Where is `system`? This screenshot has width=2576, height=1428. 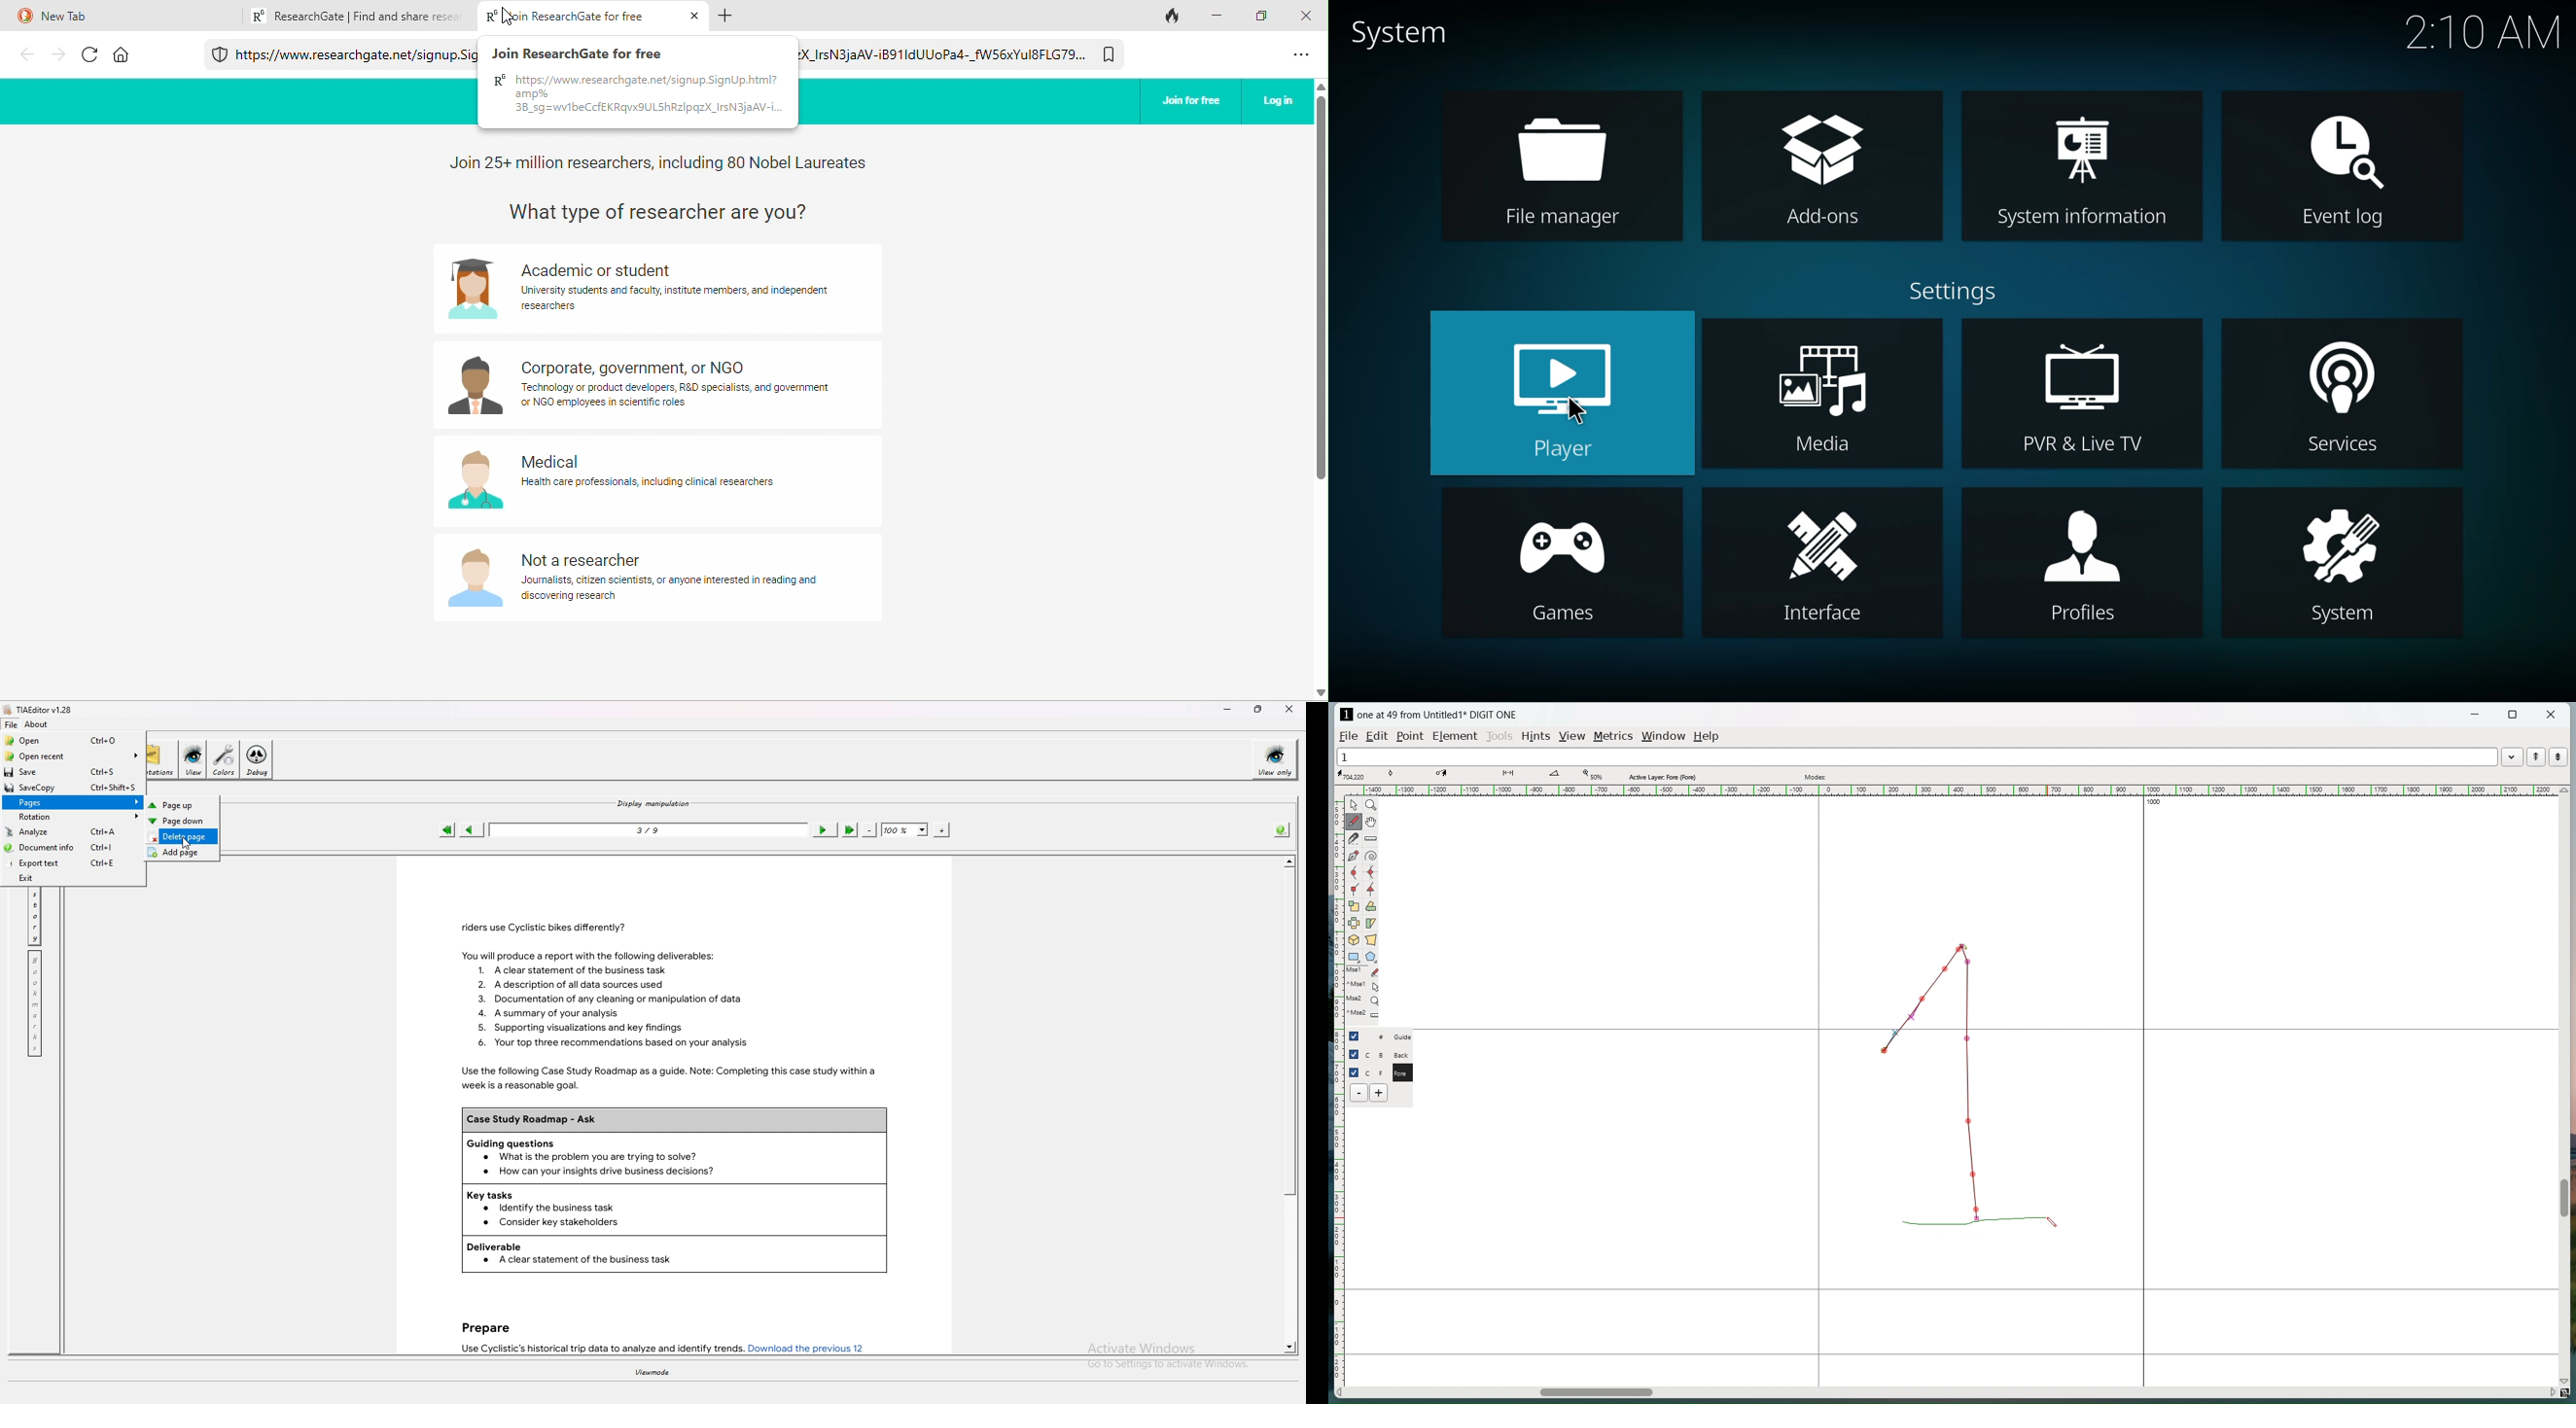 system is located at coordinates (1405, 32).